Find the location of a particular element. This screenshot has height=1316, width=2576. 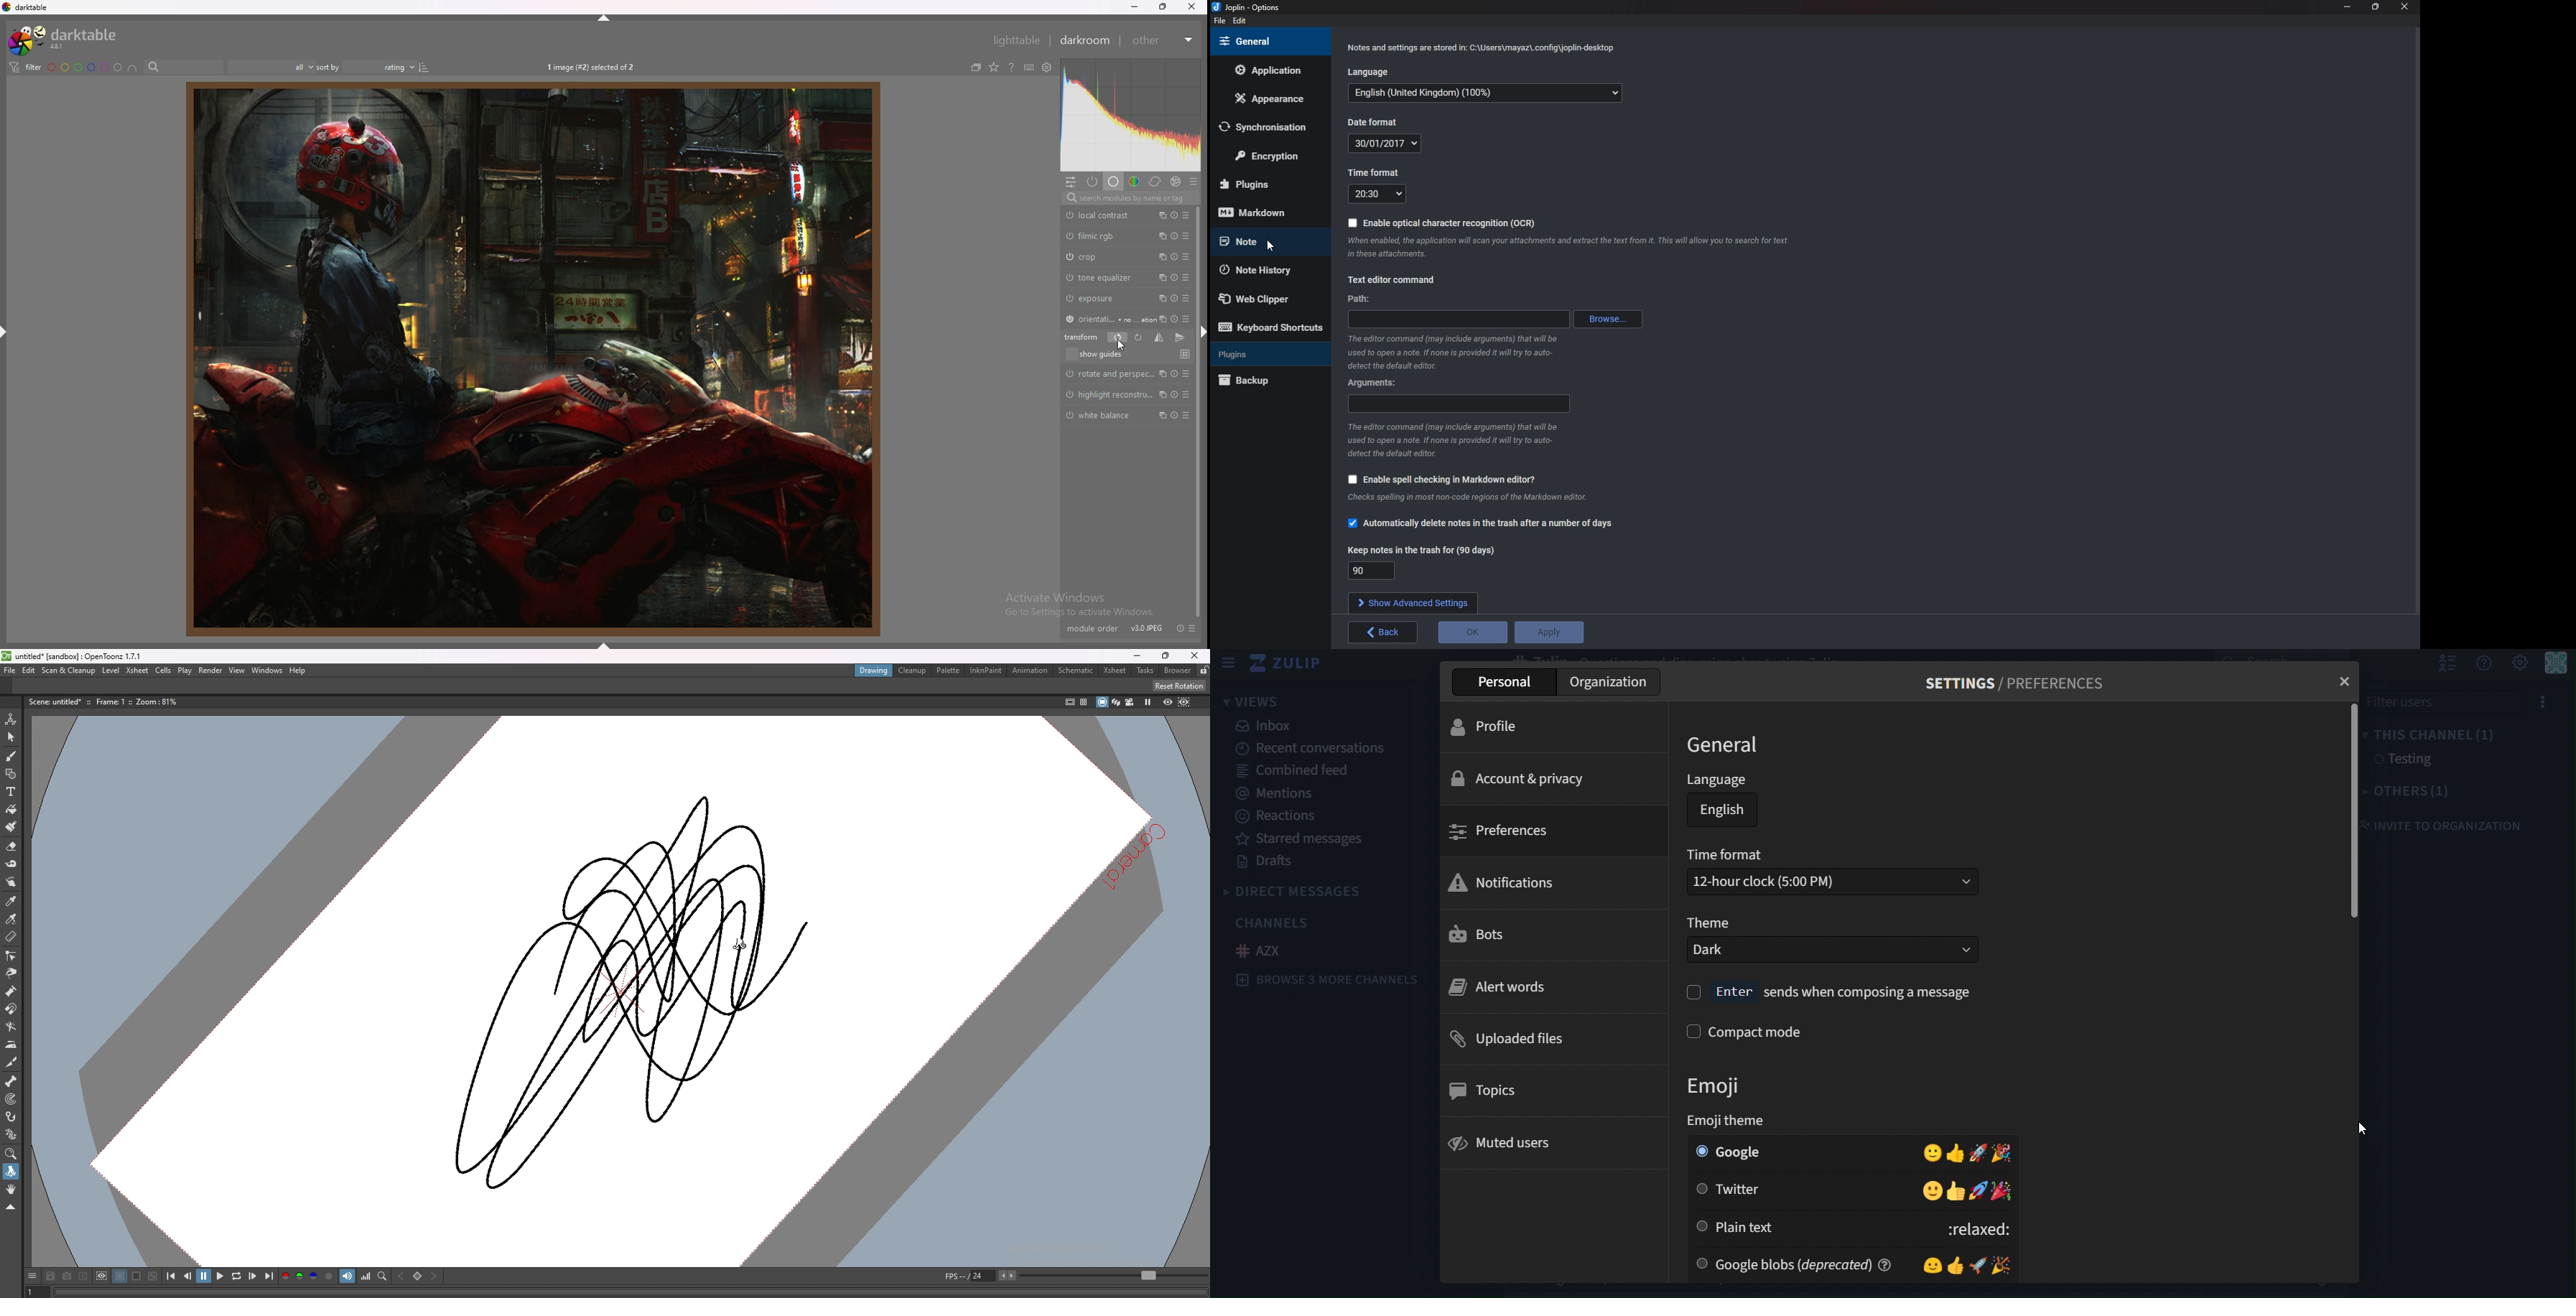

Info is located at coordinates (1484, 48).